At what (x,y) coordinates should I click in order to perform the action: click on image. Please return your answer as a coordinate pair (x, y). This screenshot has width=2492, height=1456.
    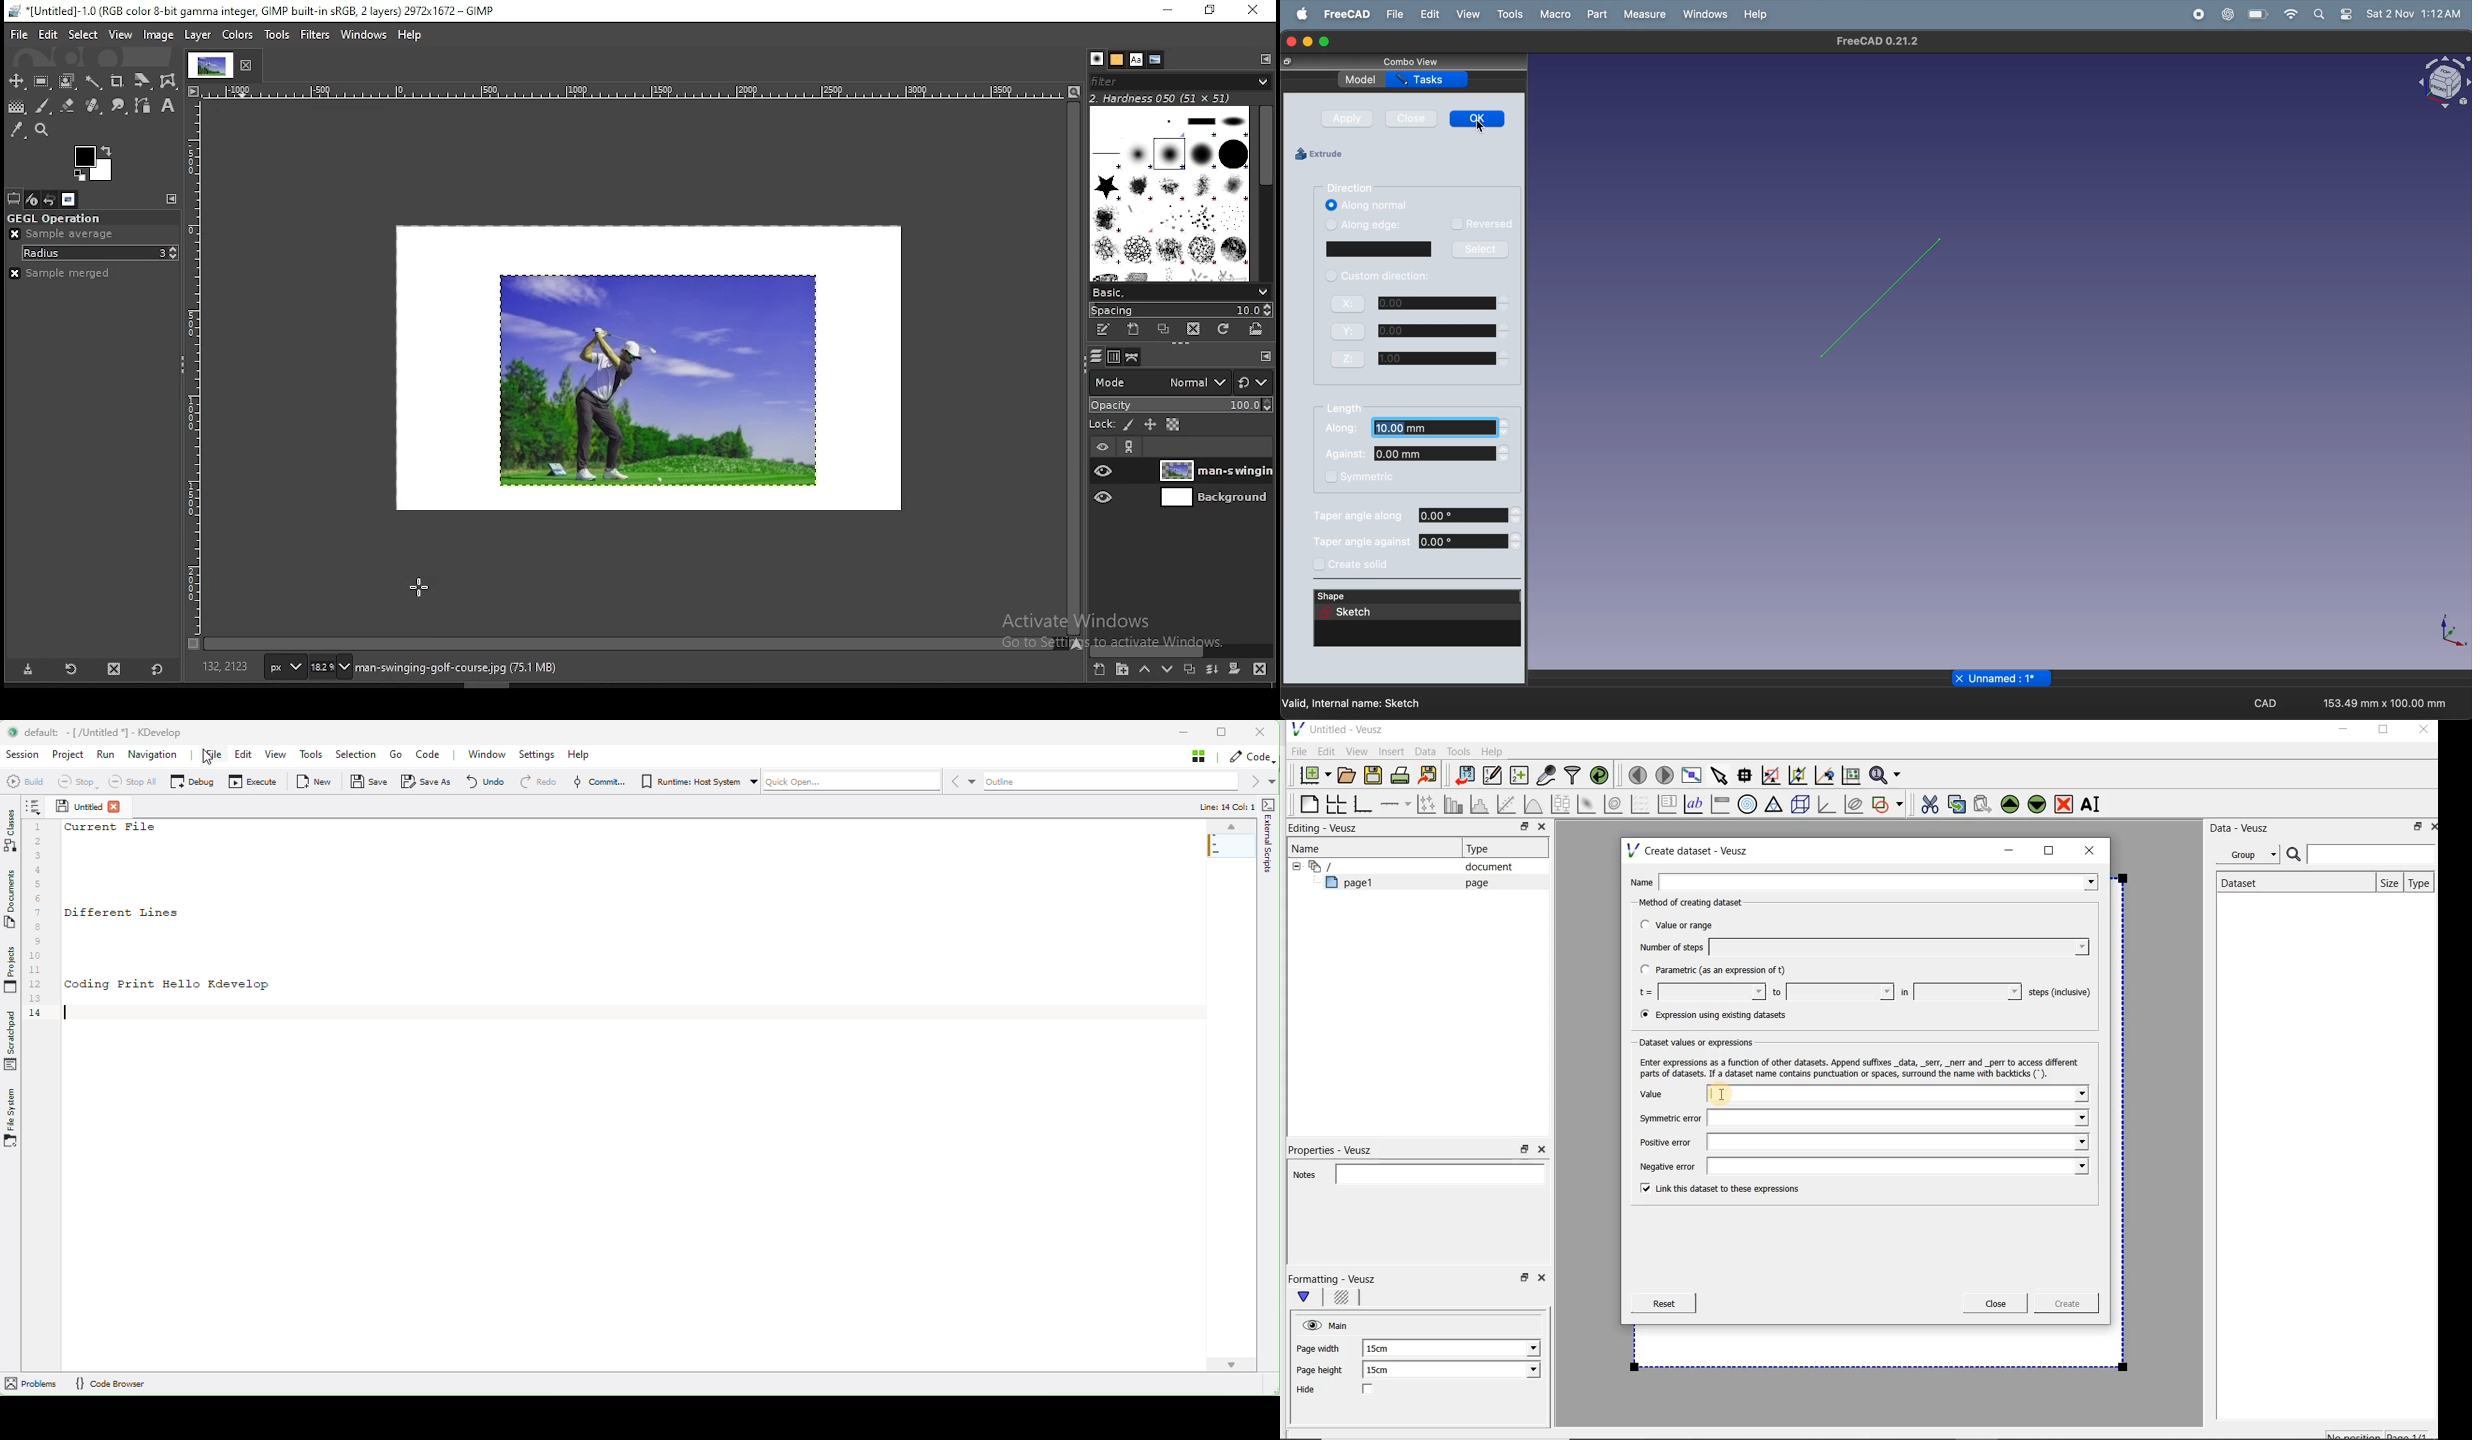
    Looking at the image, I should click on (660, 380).